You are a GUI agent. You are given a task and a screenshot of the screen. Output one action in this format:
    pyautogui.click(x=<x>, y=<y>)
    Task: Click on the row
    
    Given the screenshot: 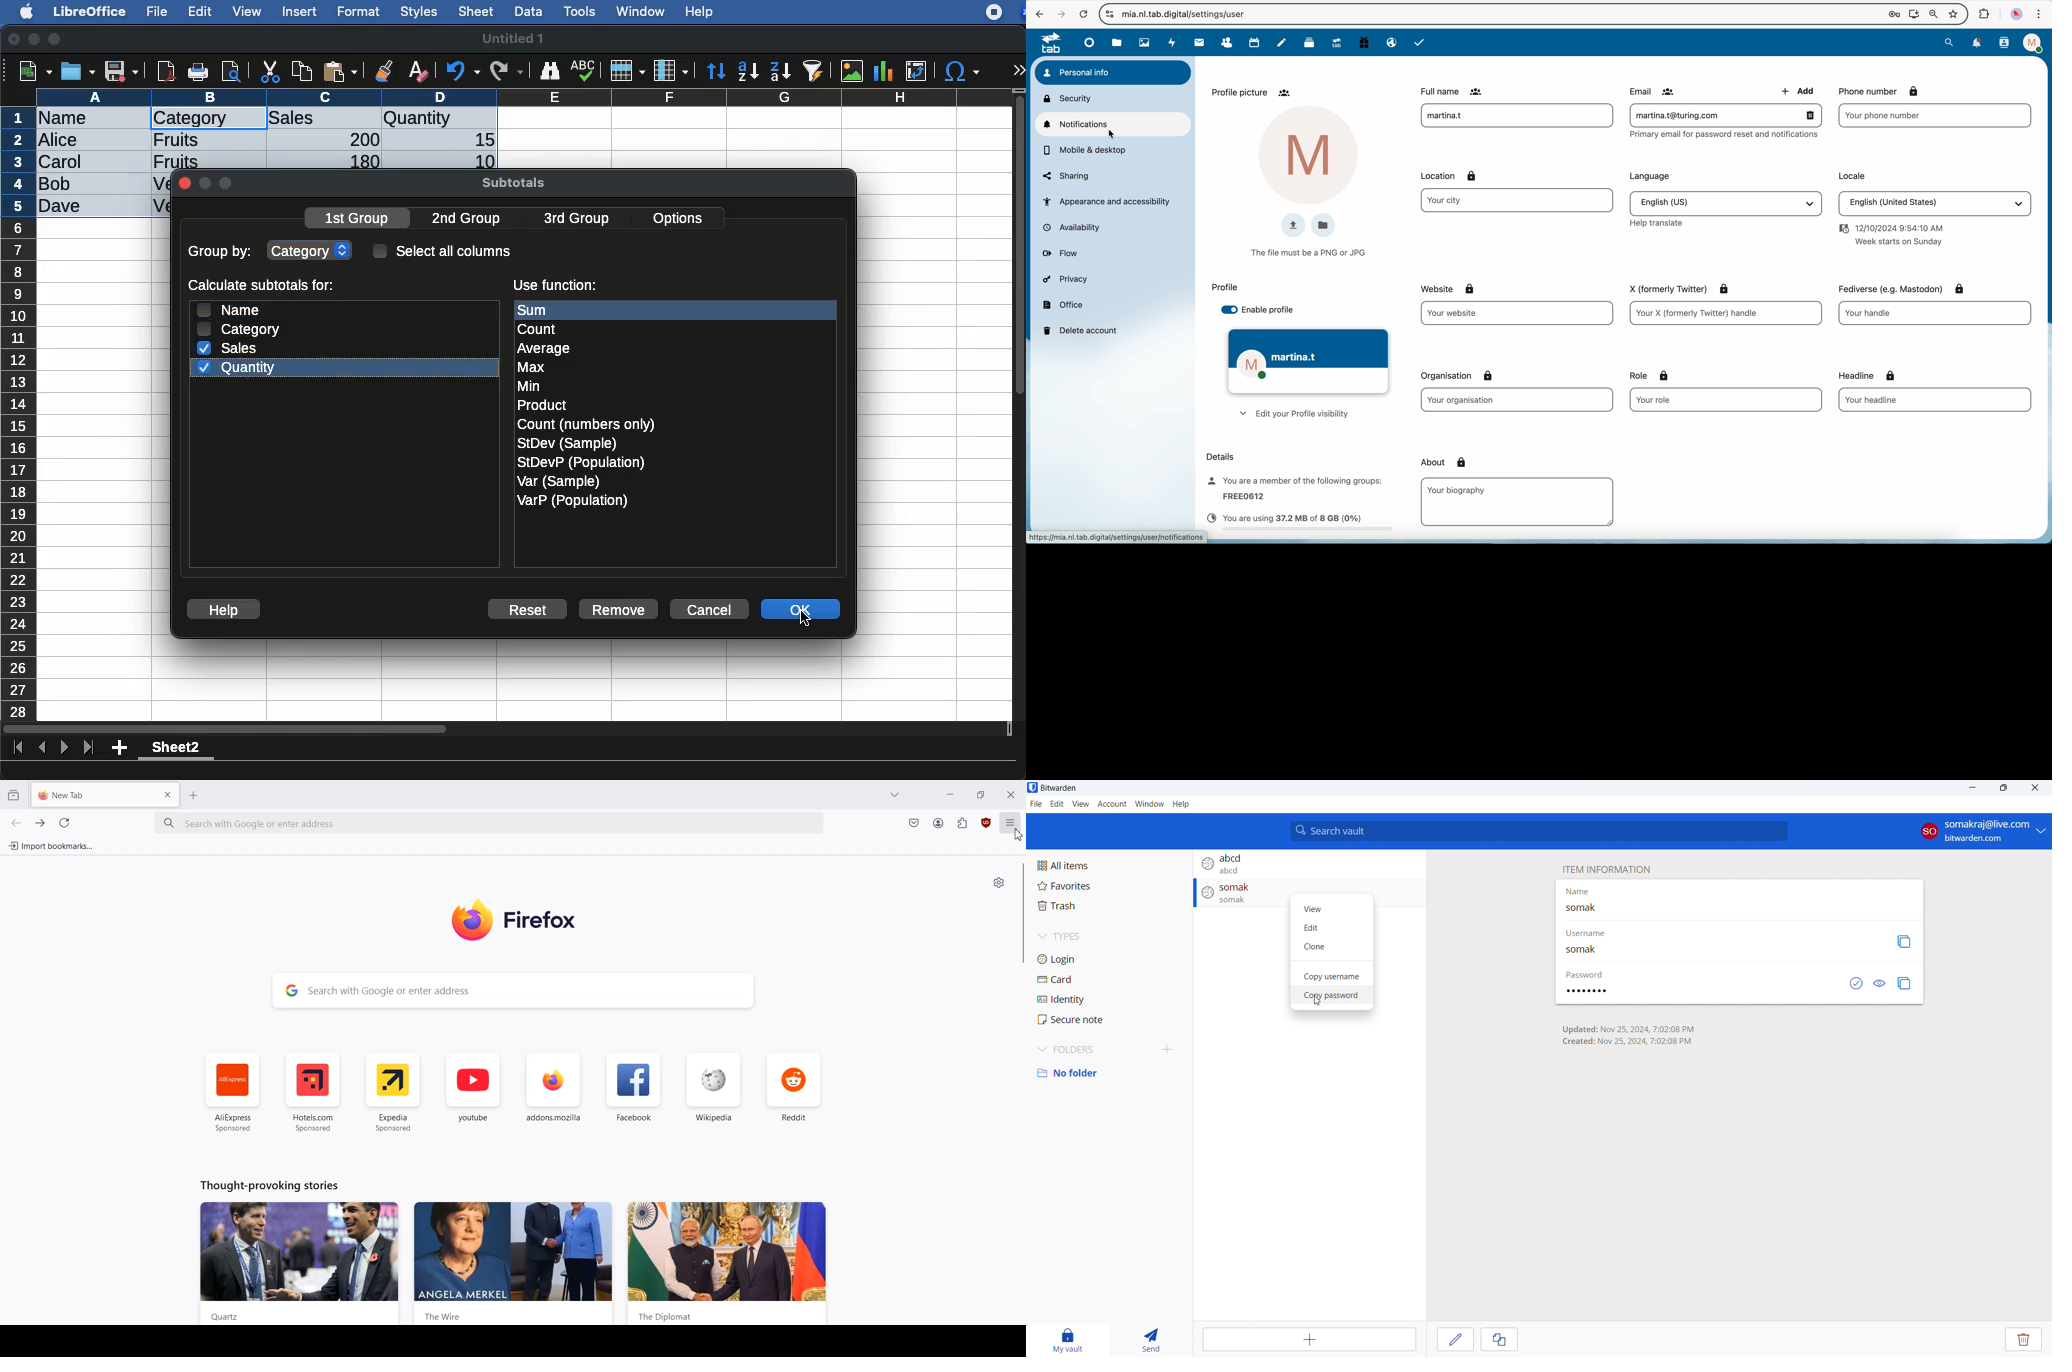 What is the action you would take?
    pyautogui.click(x=626, y=71)
    